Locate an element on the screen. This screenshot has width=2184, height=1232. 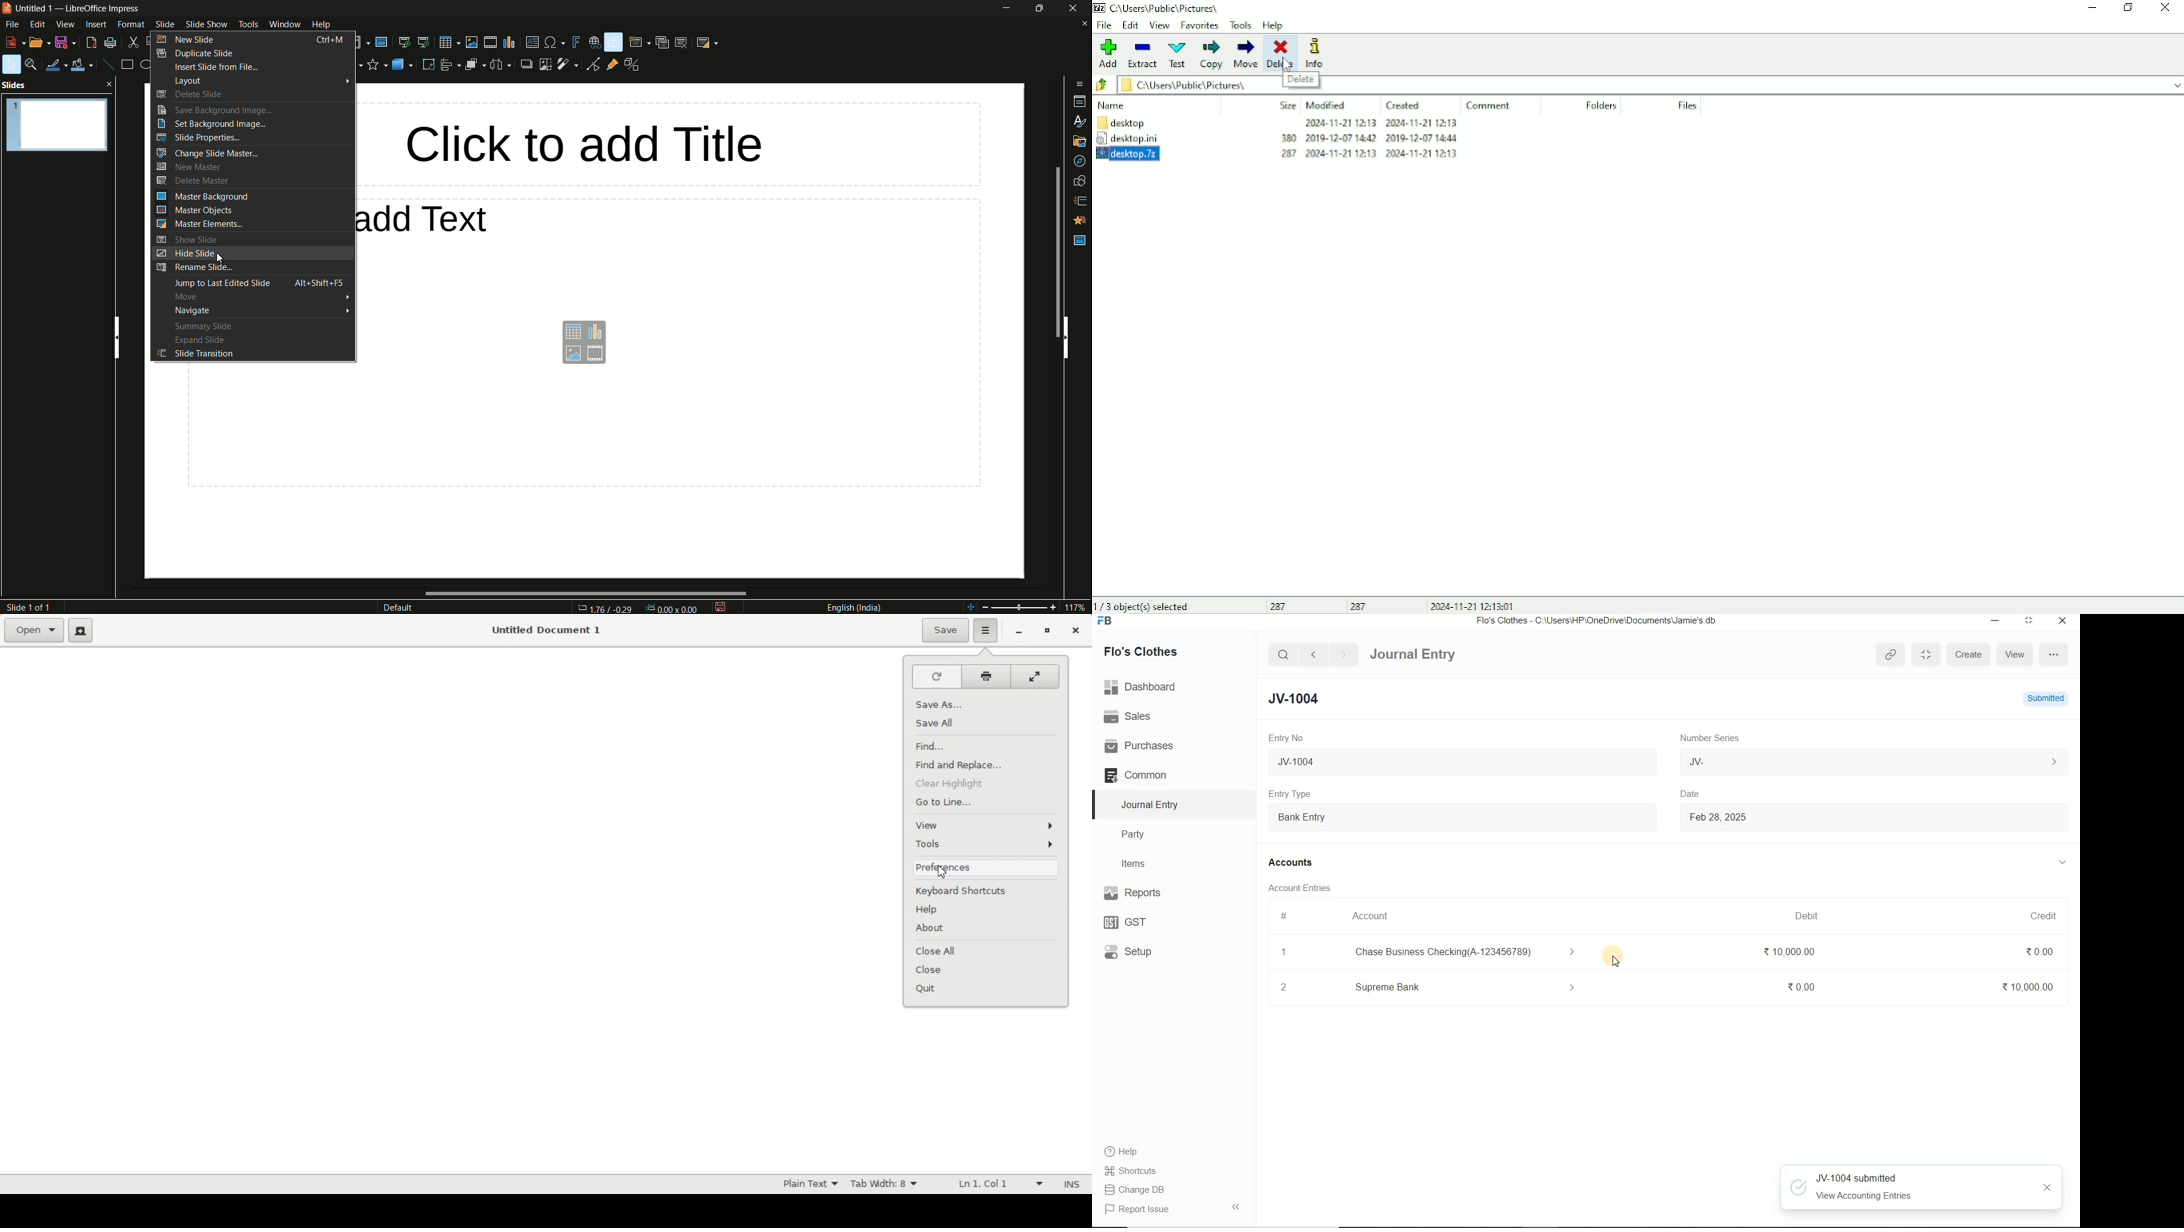
JV-1004 submitted is located at coordinates (1858, 1177).